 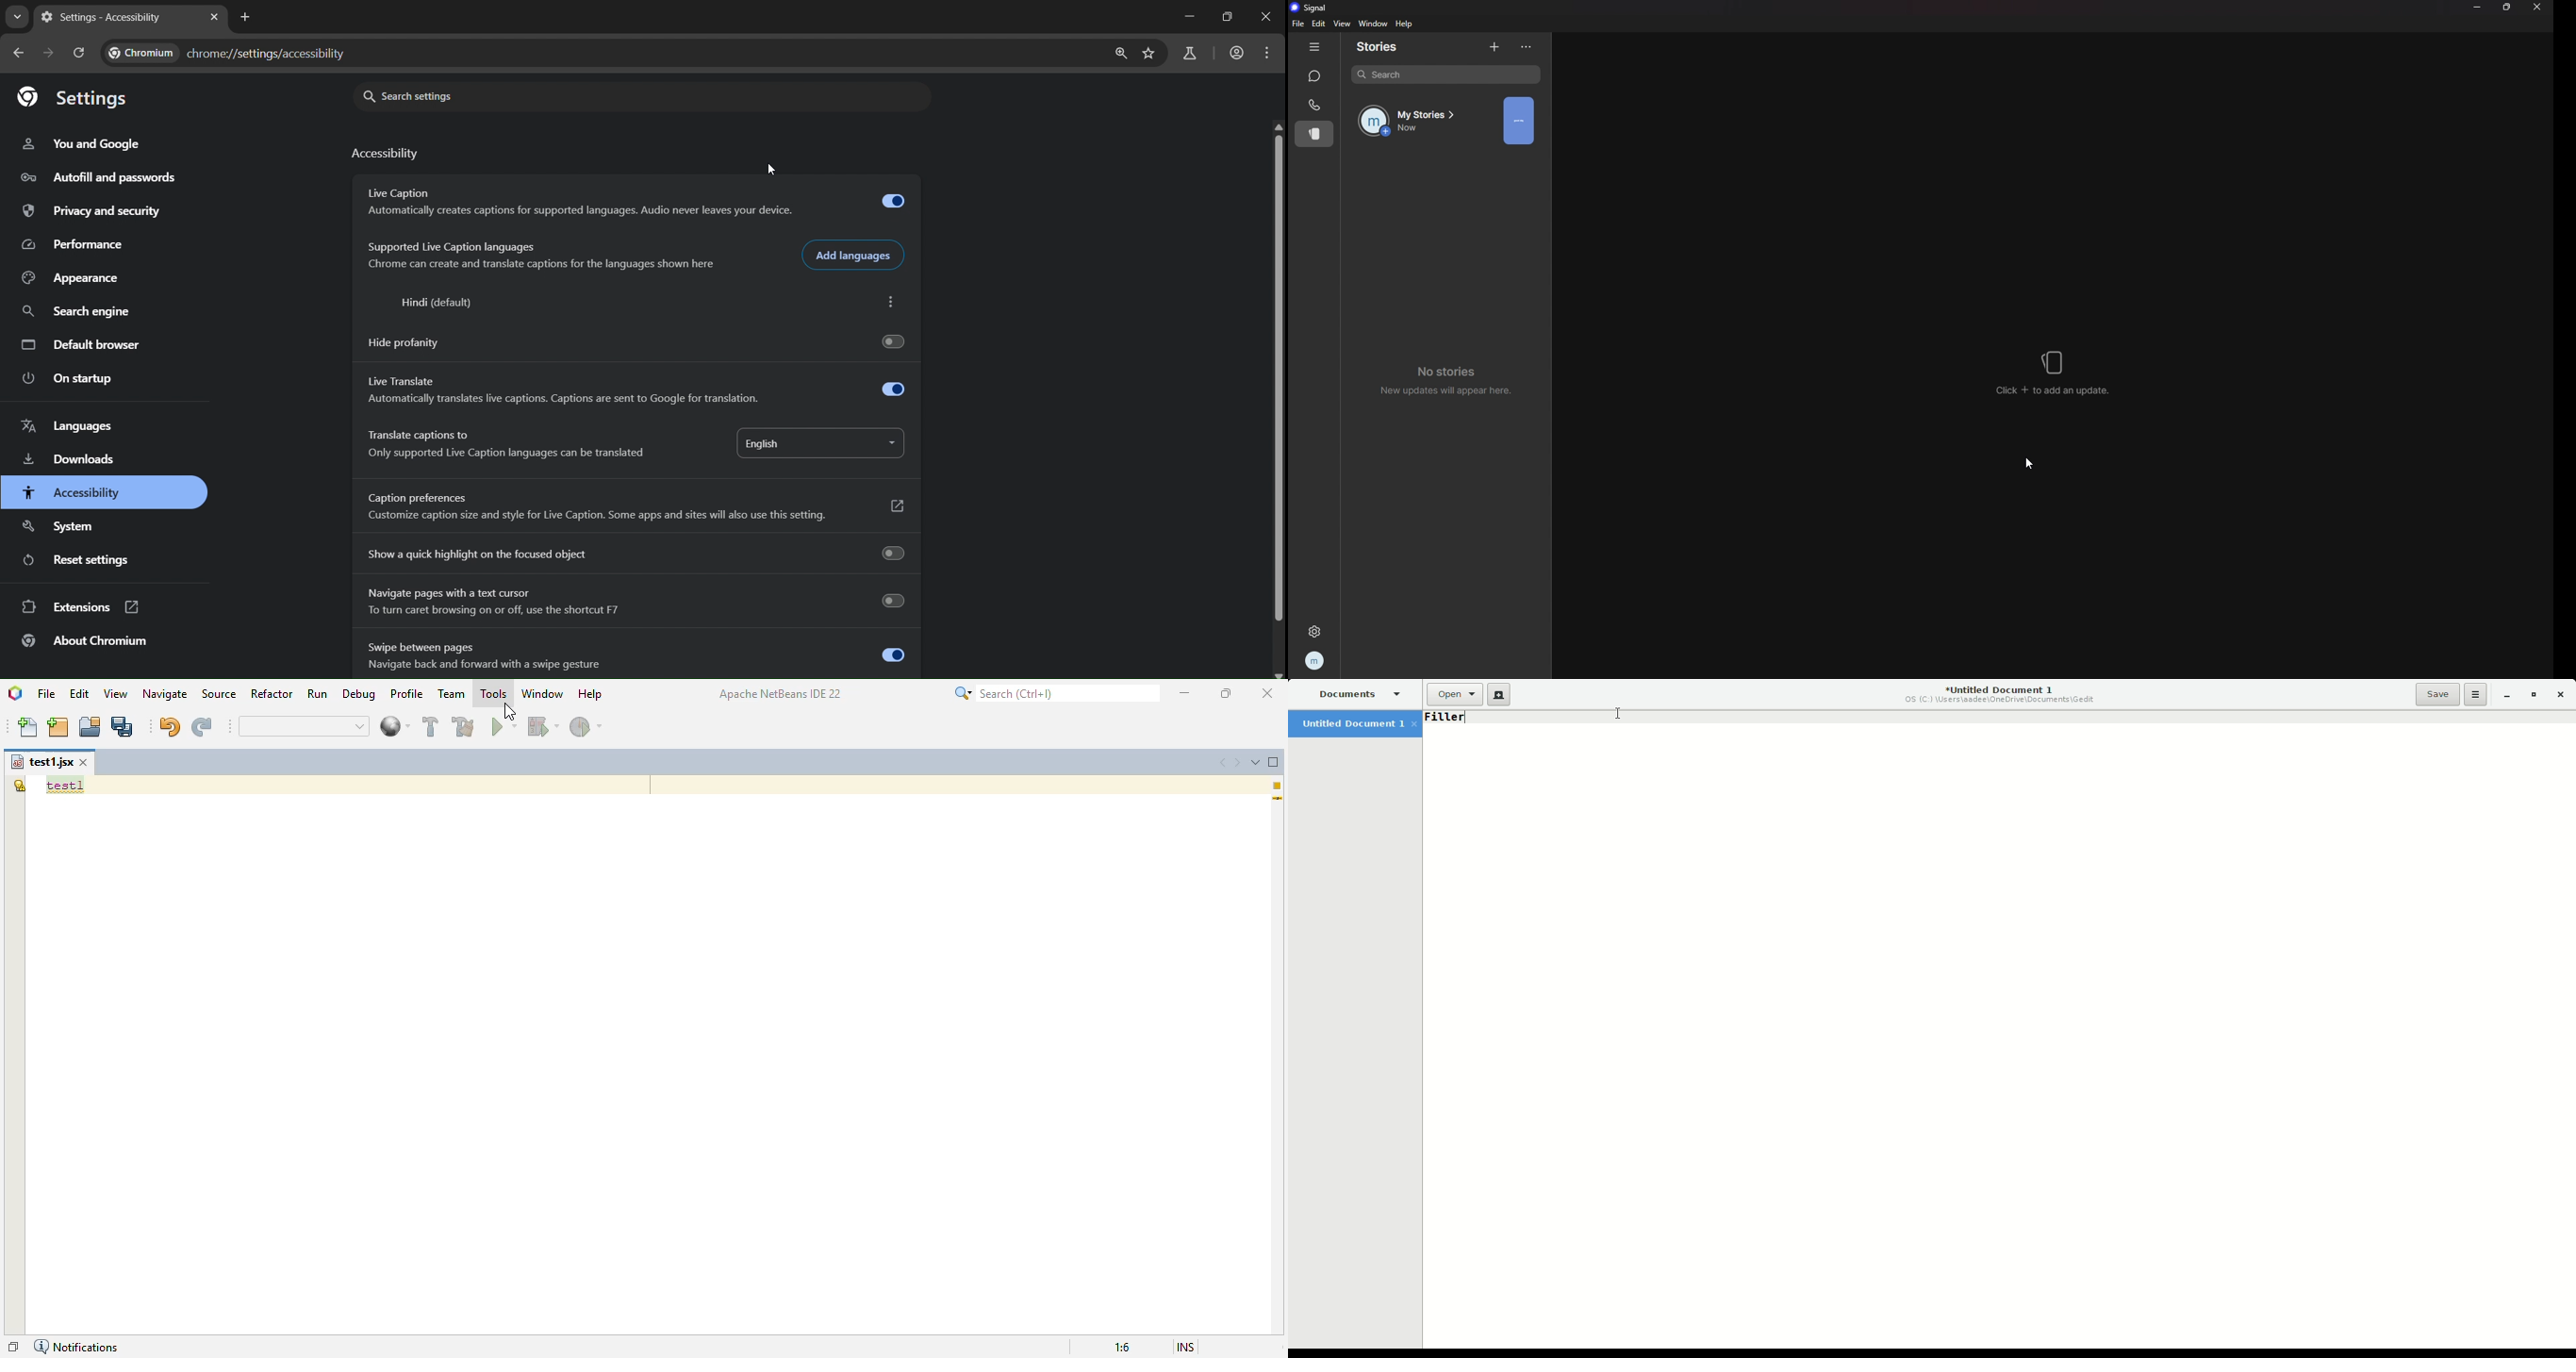 What do you see at coordinates (1230, 16) in the screenshot?
I see `restore down` at bounding box center [1230, 16].